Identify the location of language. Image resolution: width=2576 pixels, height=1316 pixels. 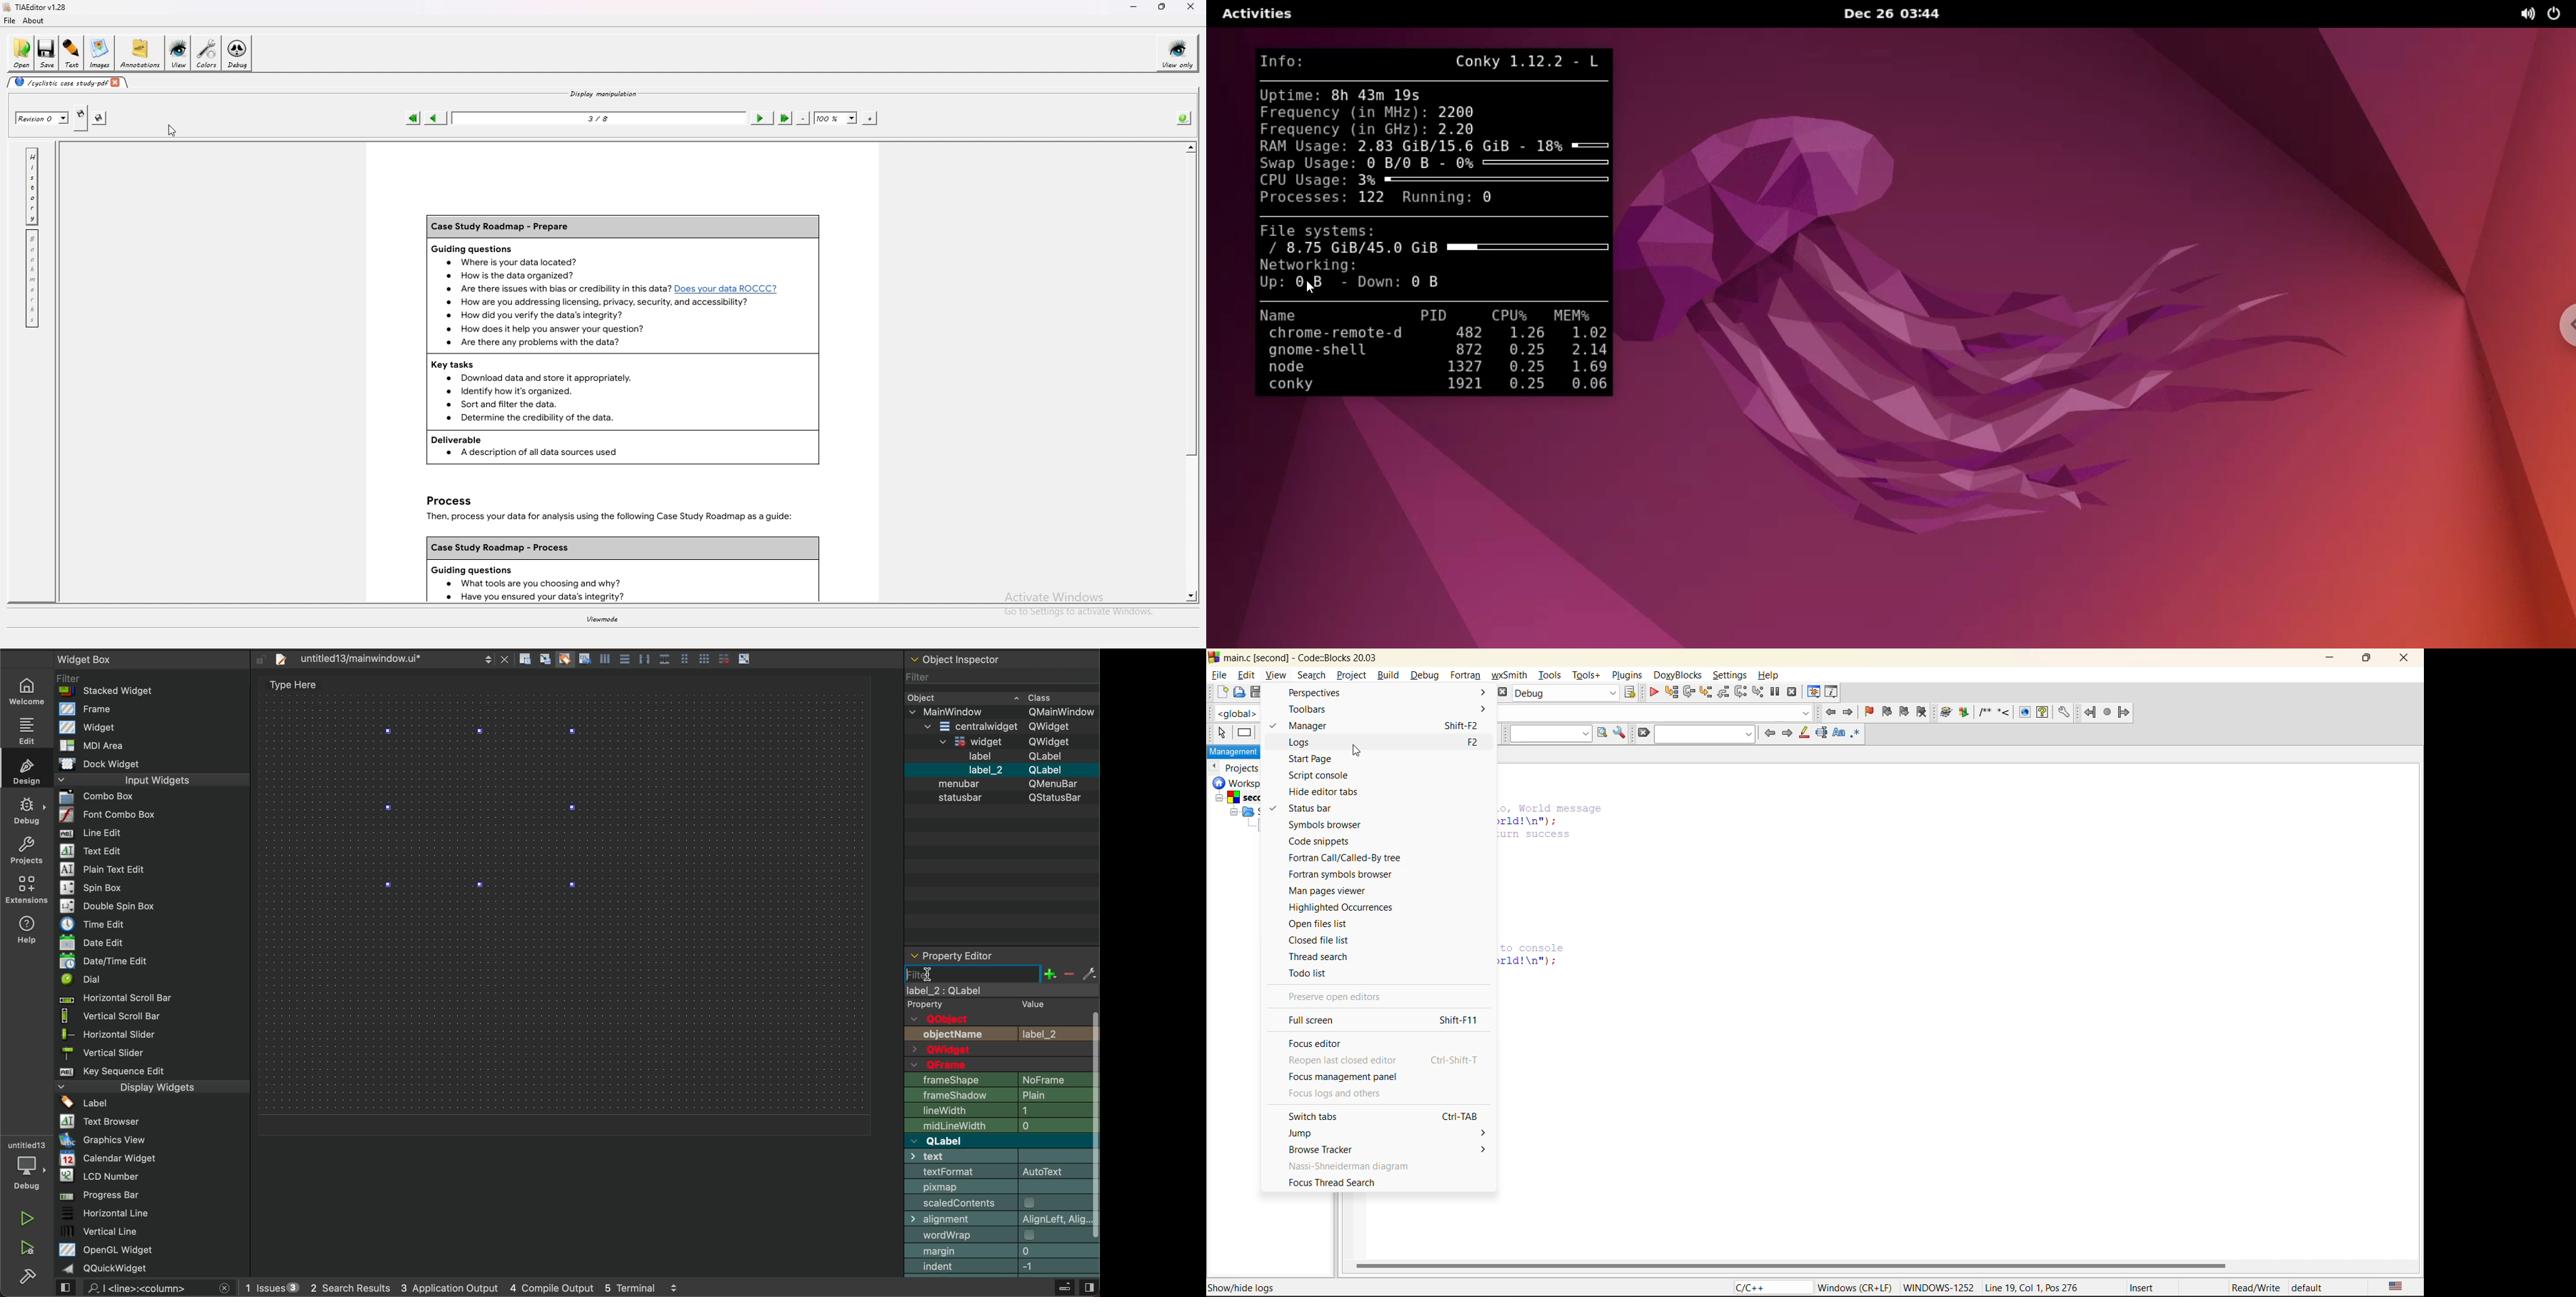
(1768, 1288).